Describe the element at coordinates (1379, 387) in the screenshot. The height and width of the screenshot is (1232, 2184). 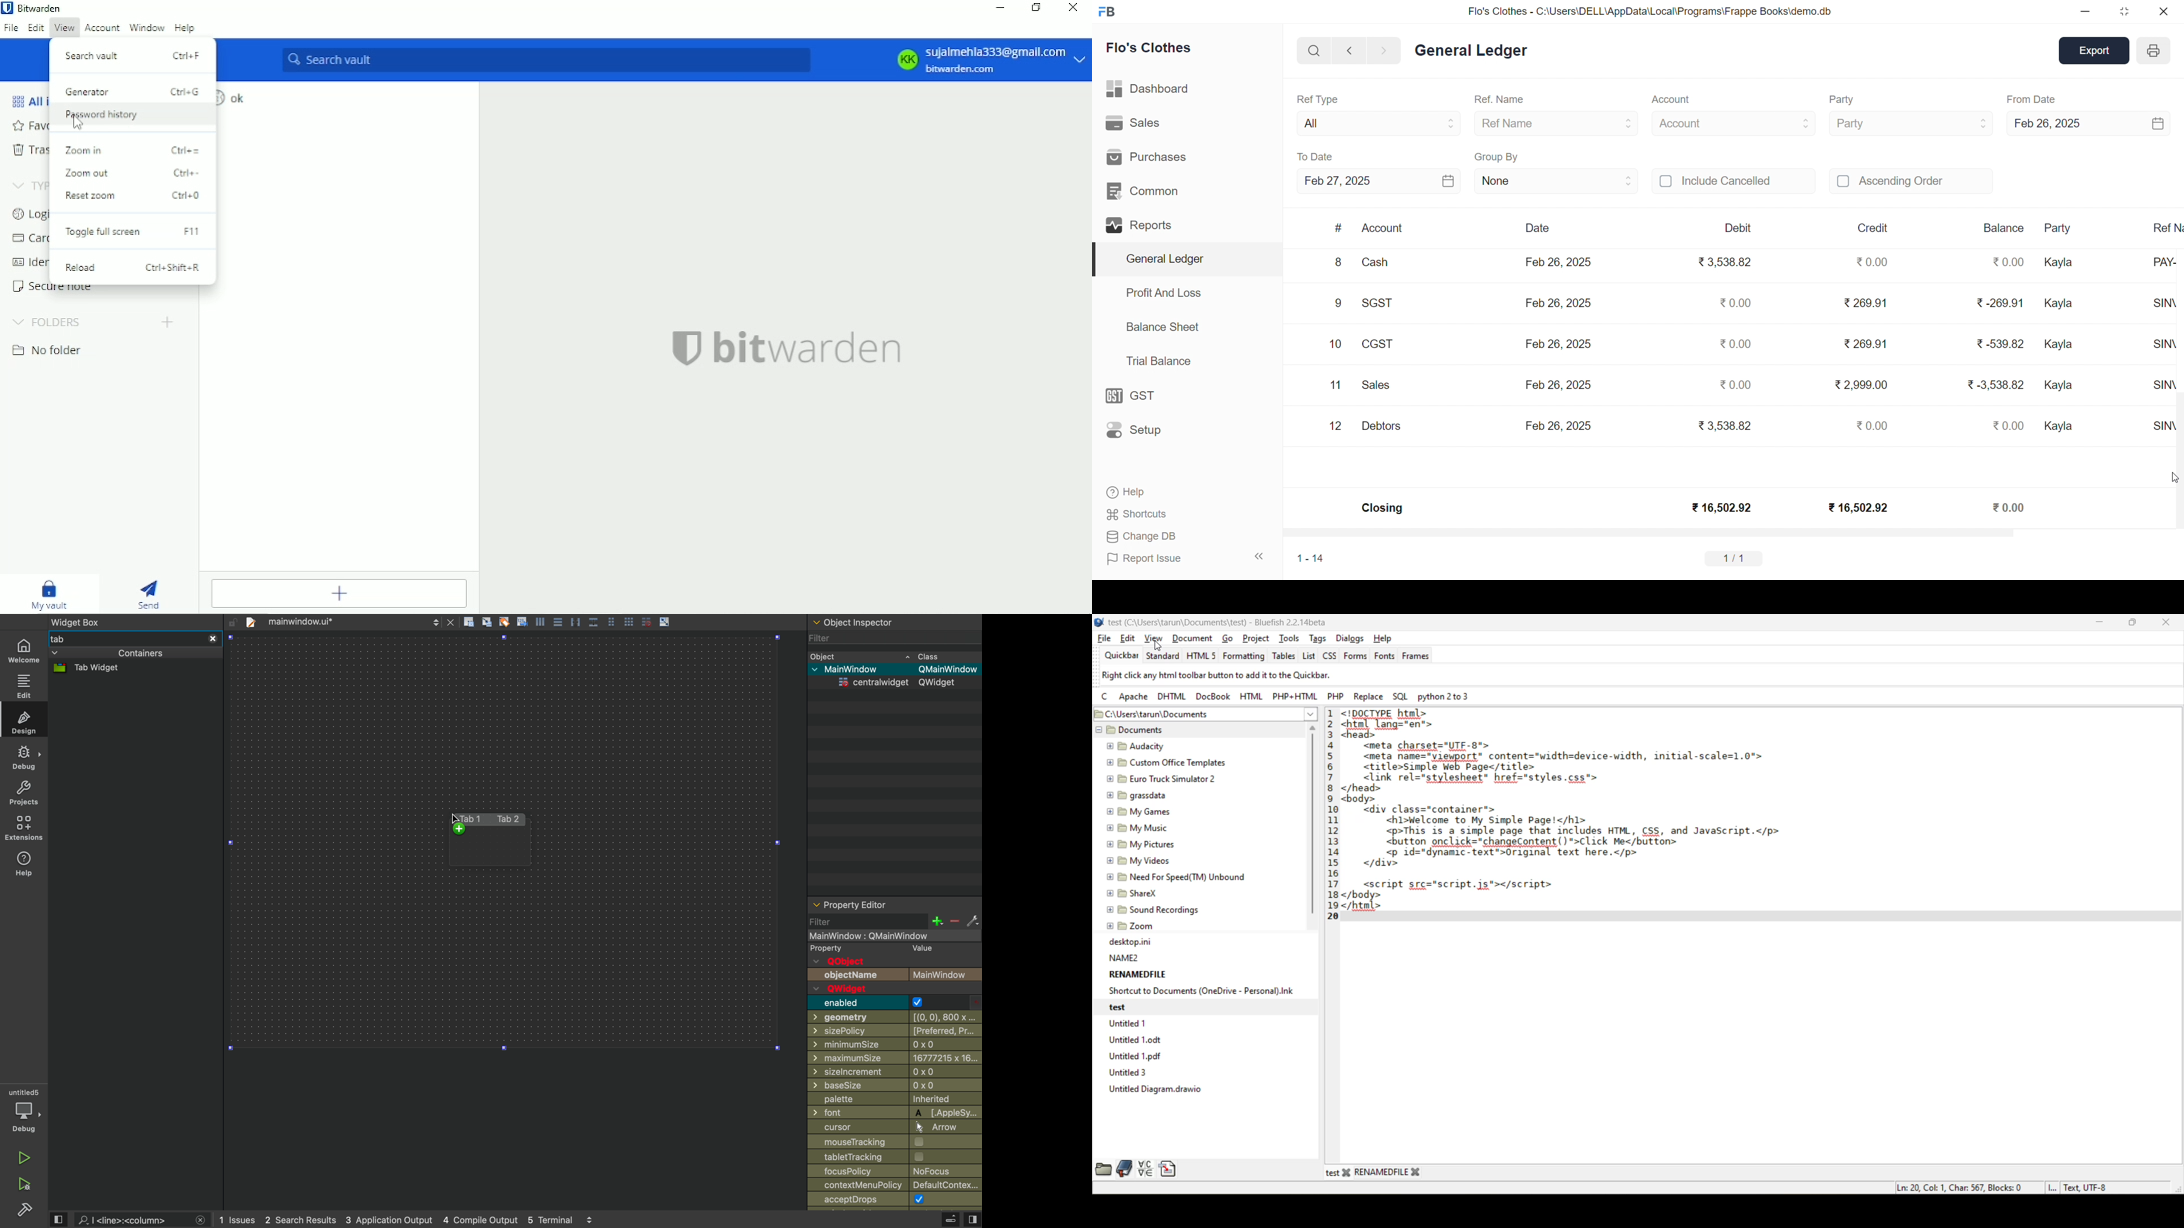
I see `Sales` at that location.